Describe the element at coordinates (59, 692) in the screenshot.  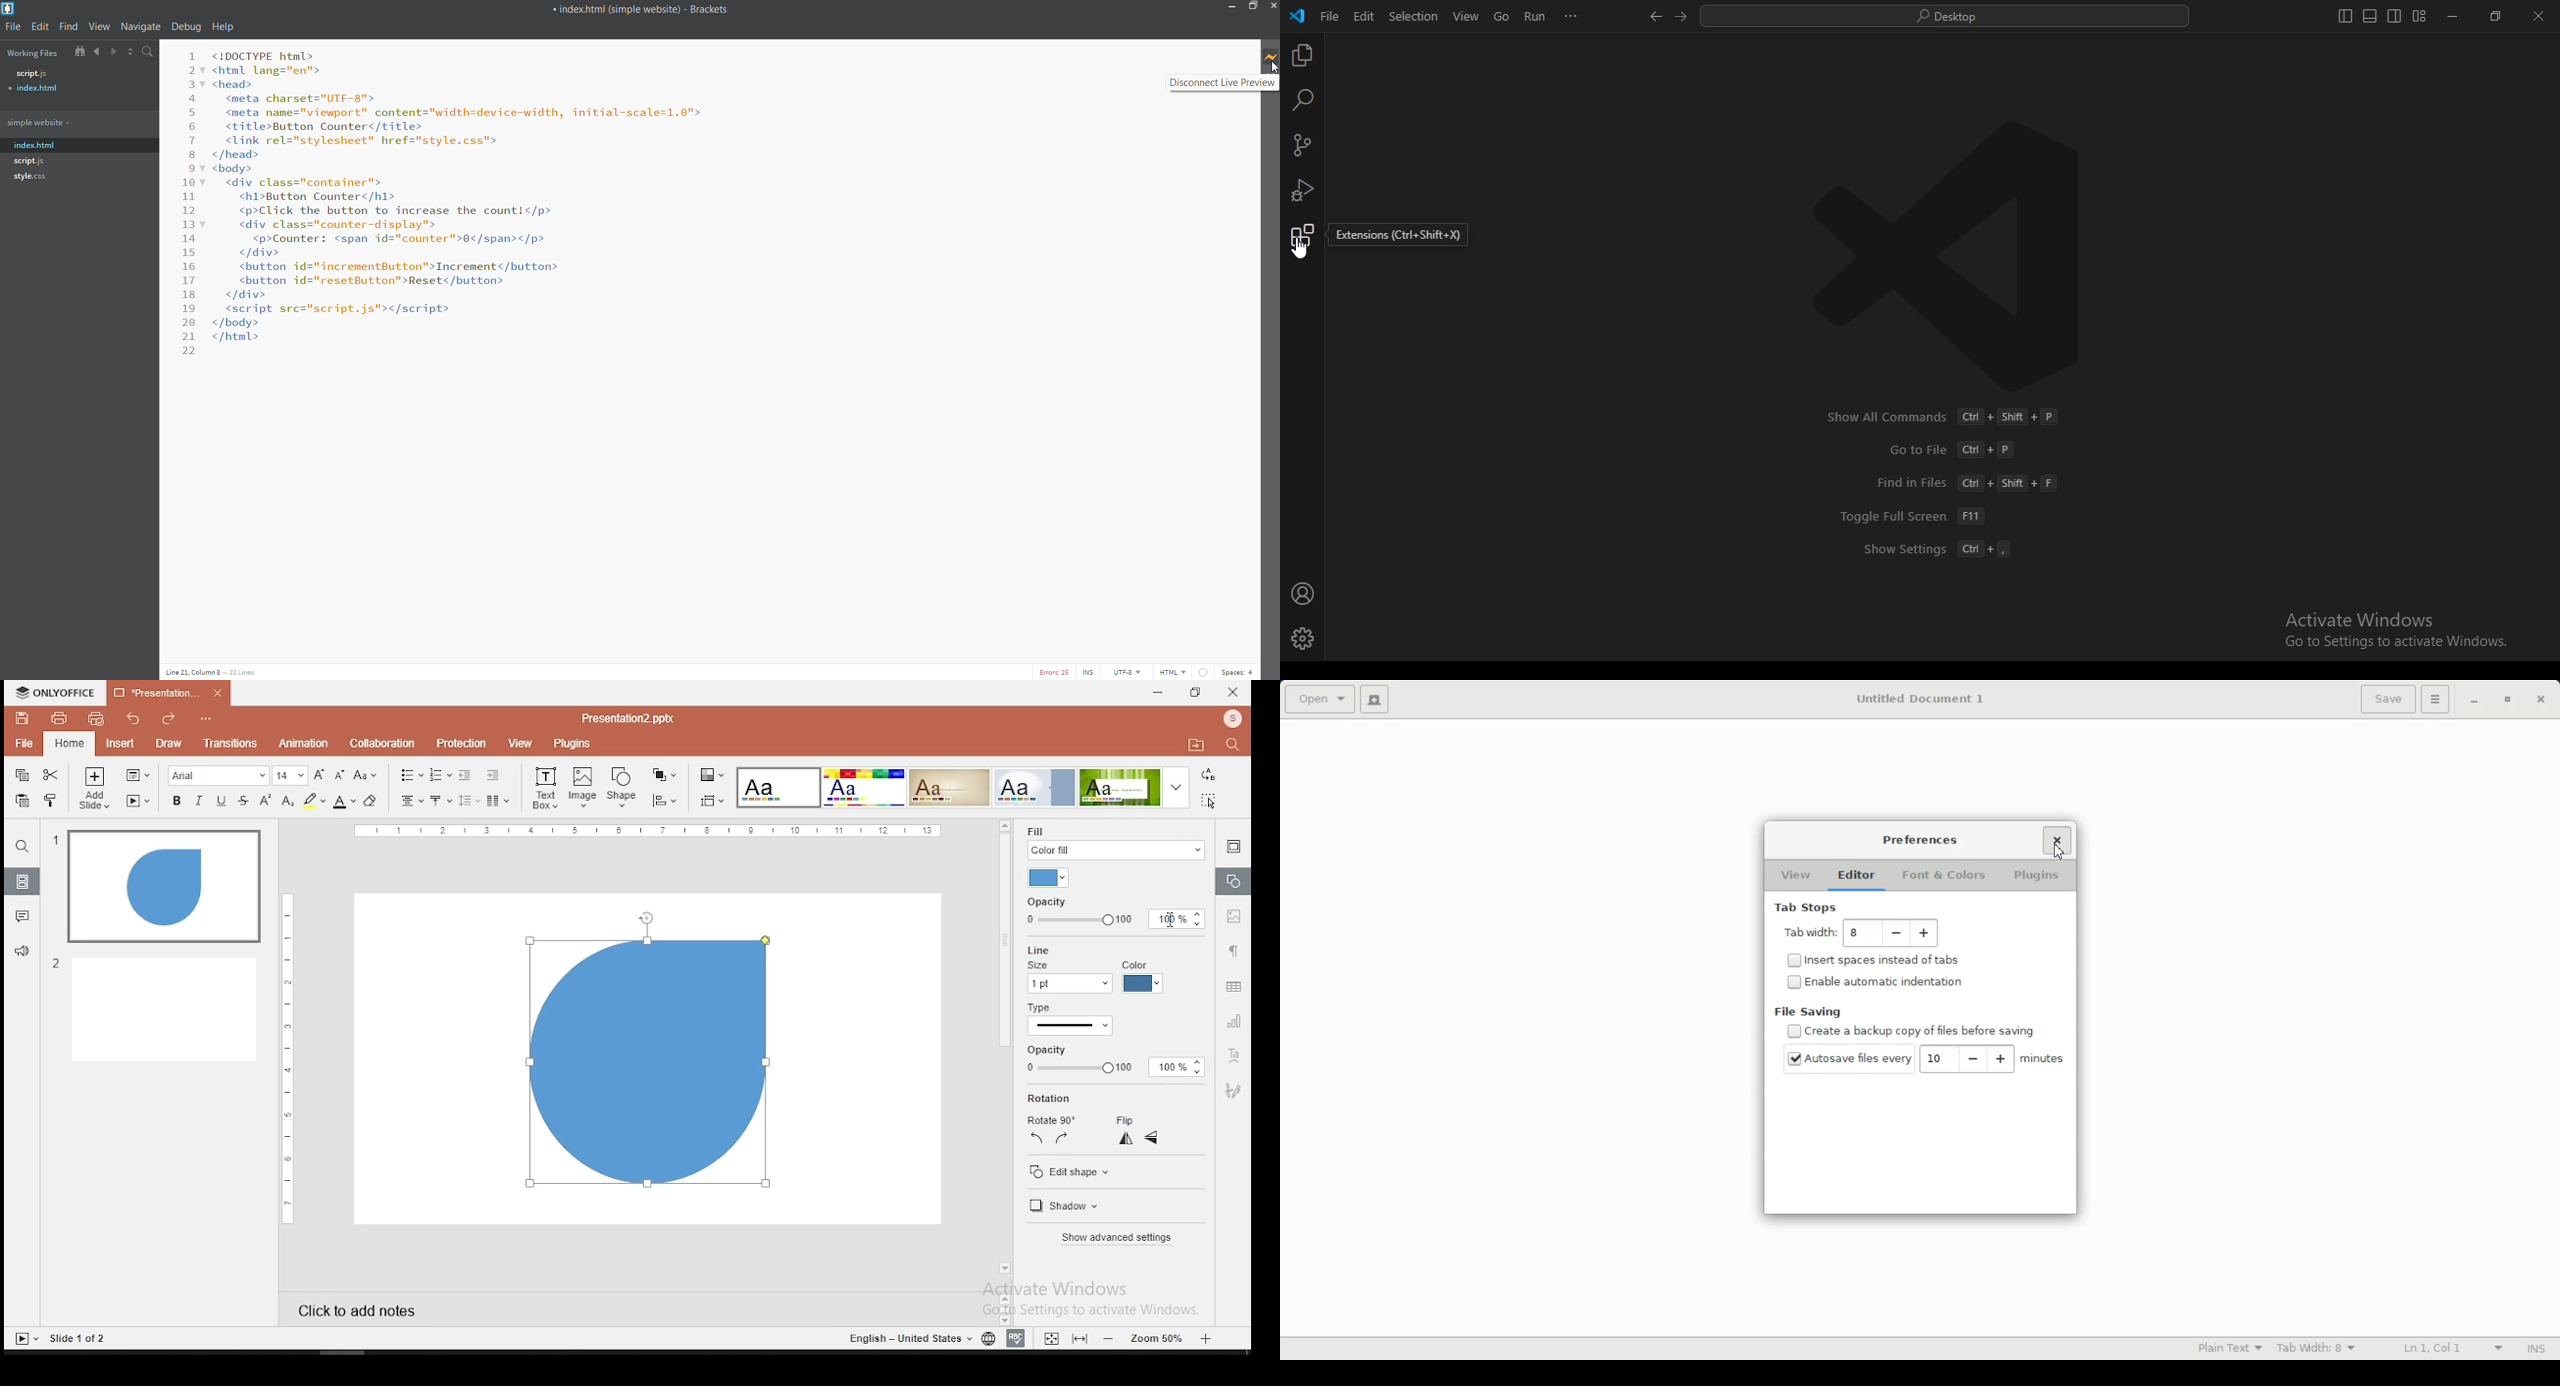
I see `icon` at that location.